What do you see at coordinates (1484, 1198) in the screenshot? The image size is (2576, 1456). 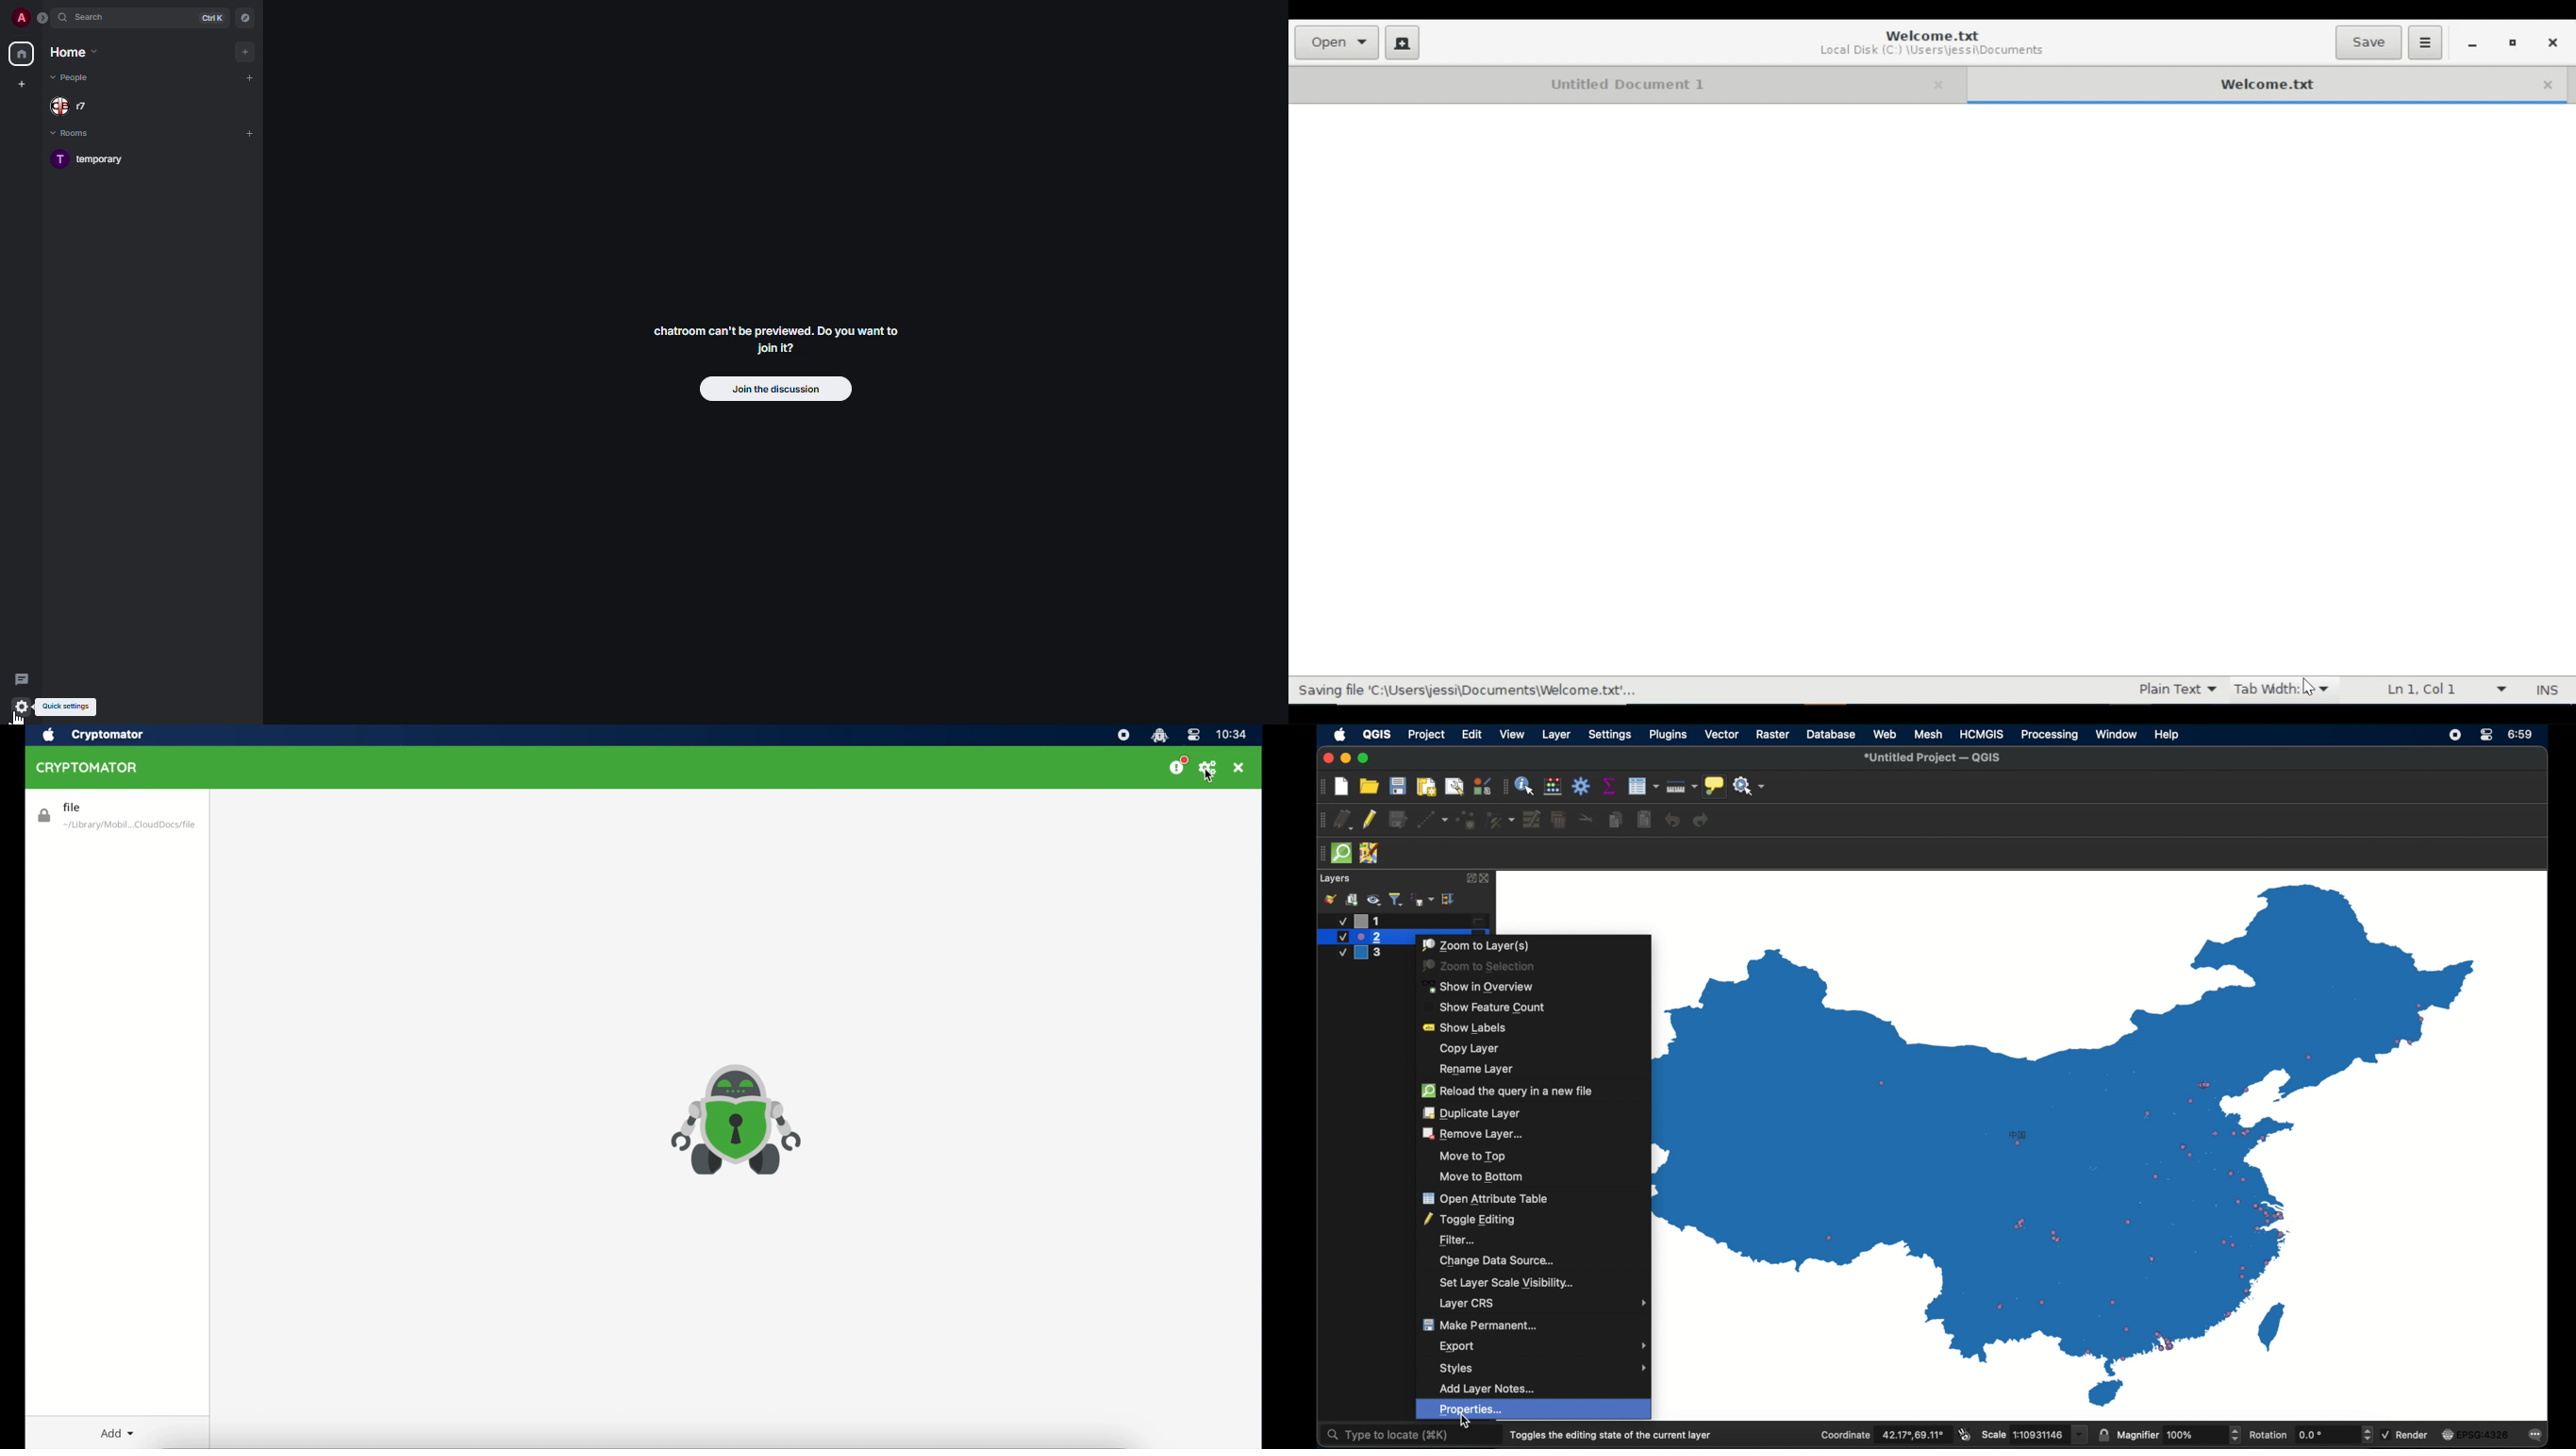 I see `open attribute table` at bounding box center [1484, 1198].